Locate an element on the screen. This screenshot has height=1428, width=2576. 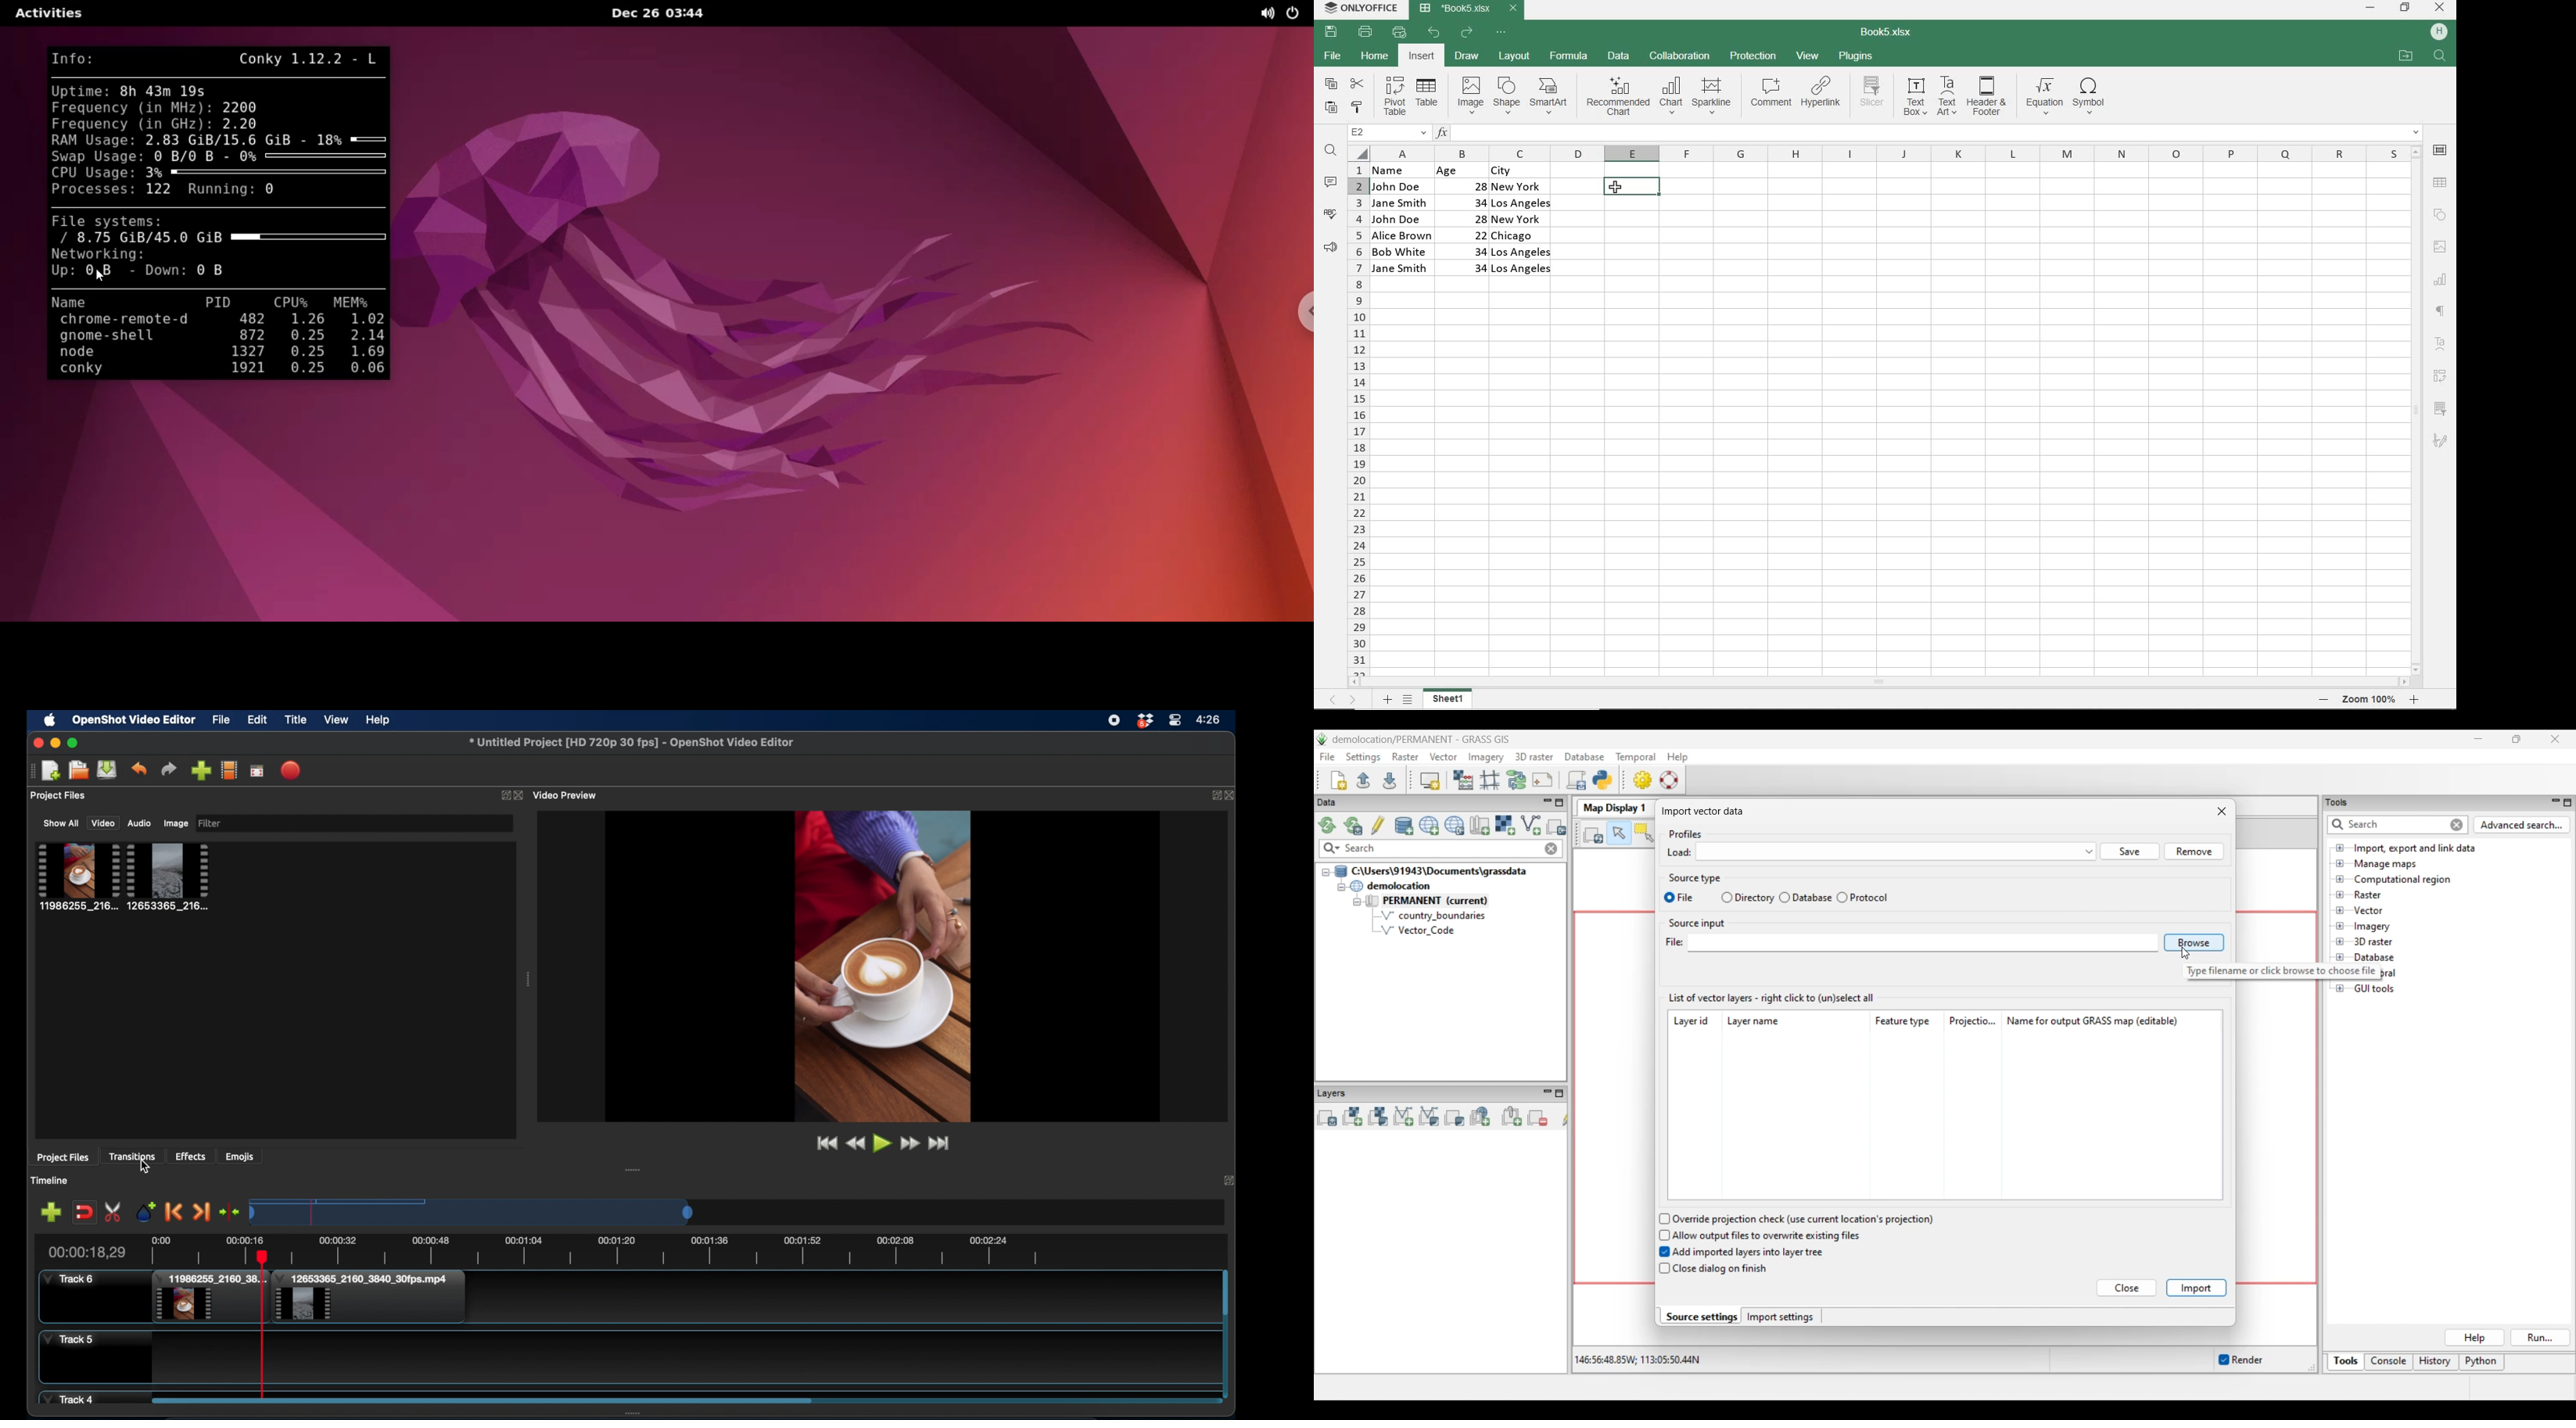
INPUT FUNCTION is located at coordinates (1928, 131).